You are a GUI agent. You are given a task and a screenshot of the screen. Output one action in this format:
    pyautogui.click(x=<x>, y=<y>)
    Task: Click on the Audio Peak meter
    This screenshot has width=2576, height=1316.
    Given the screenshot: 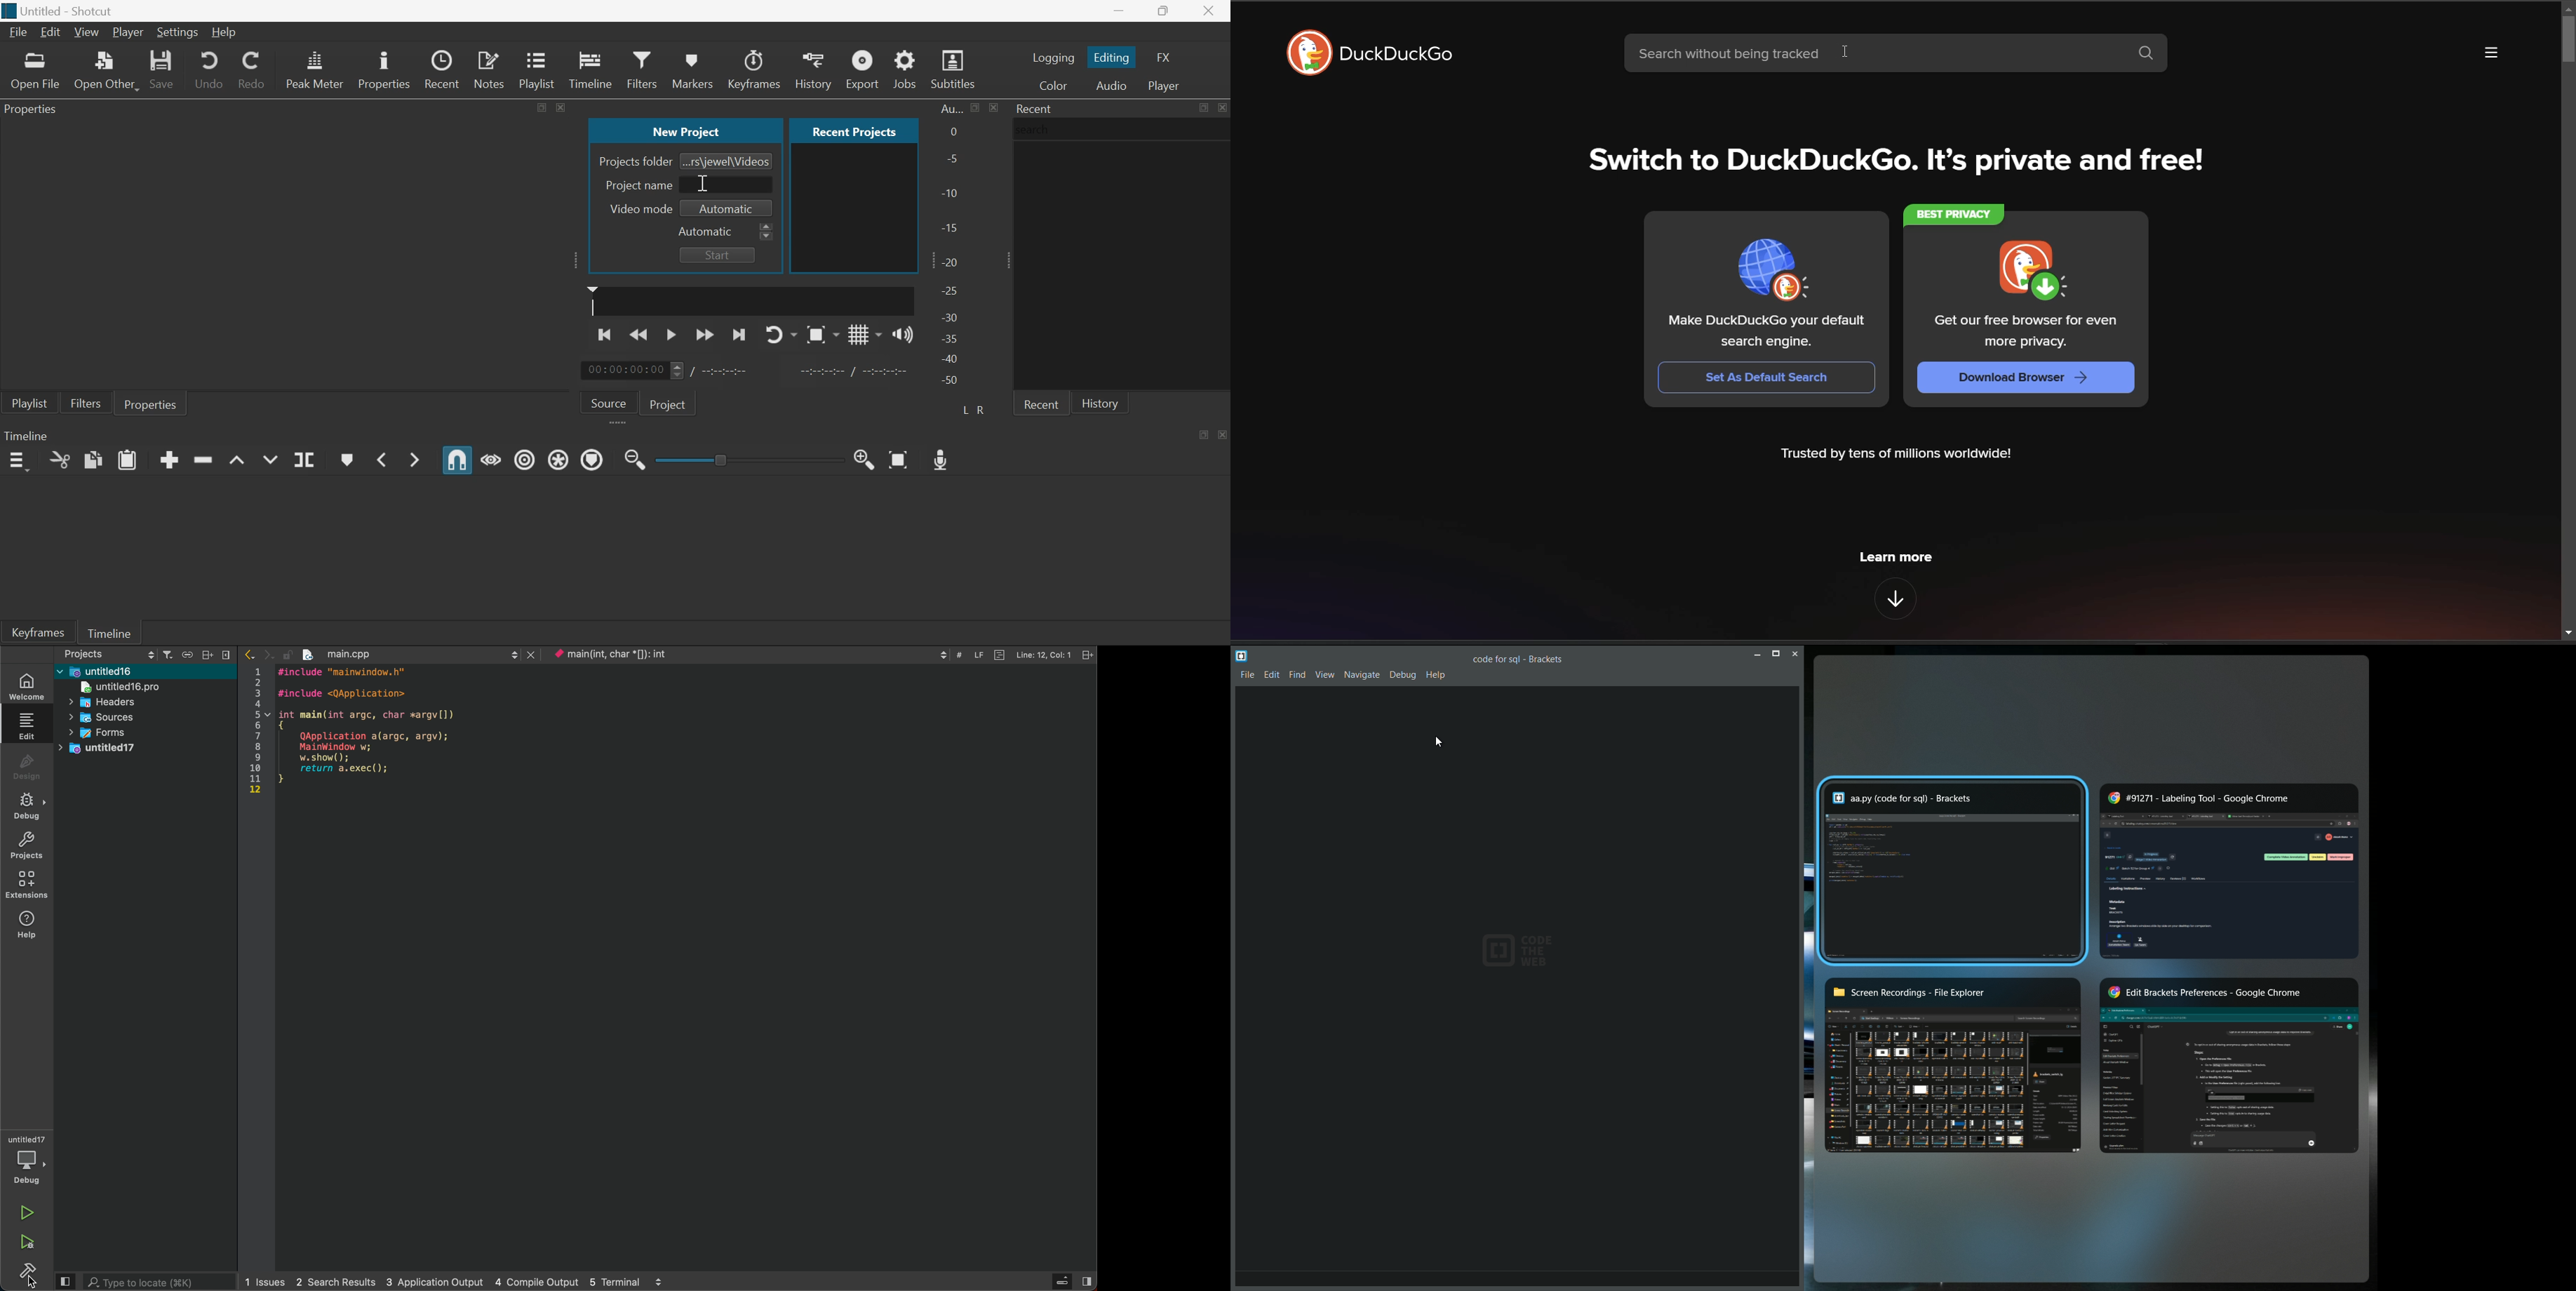 What is the action you would take?
    pyautogui.click(x=951, y=246)
    